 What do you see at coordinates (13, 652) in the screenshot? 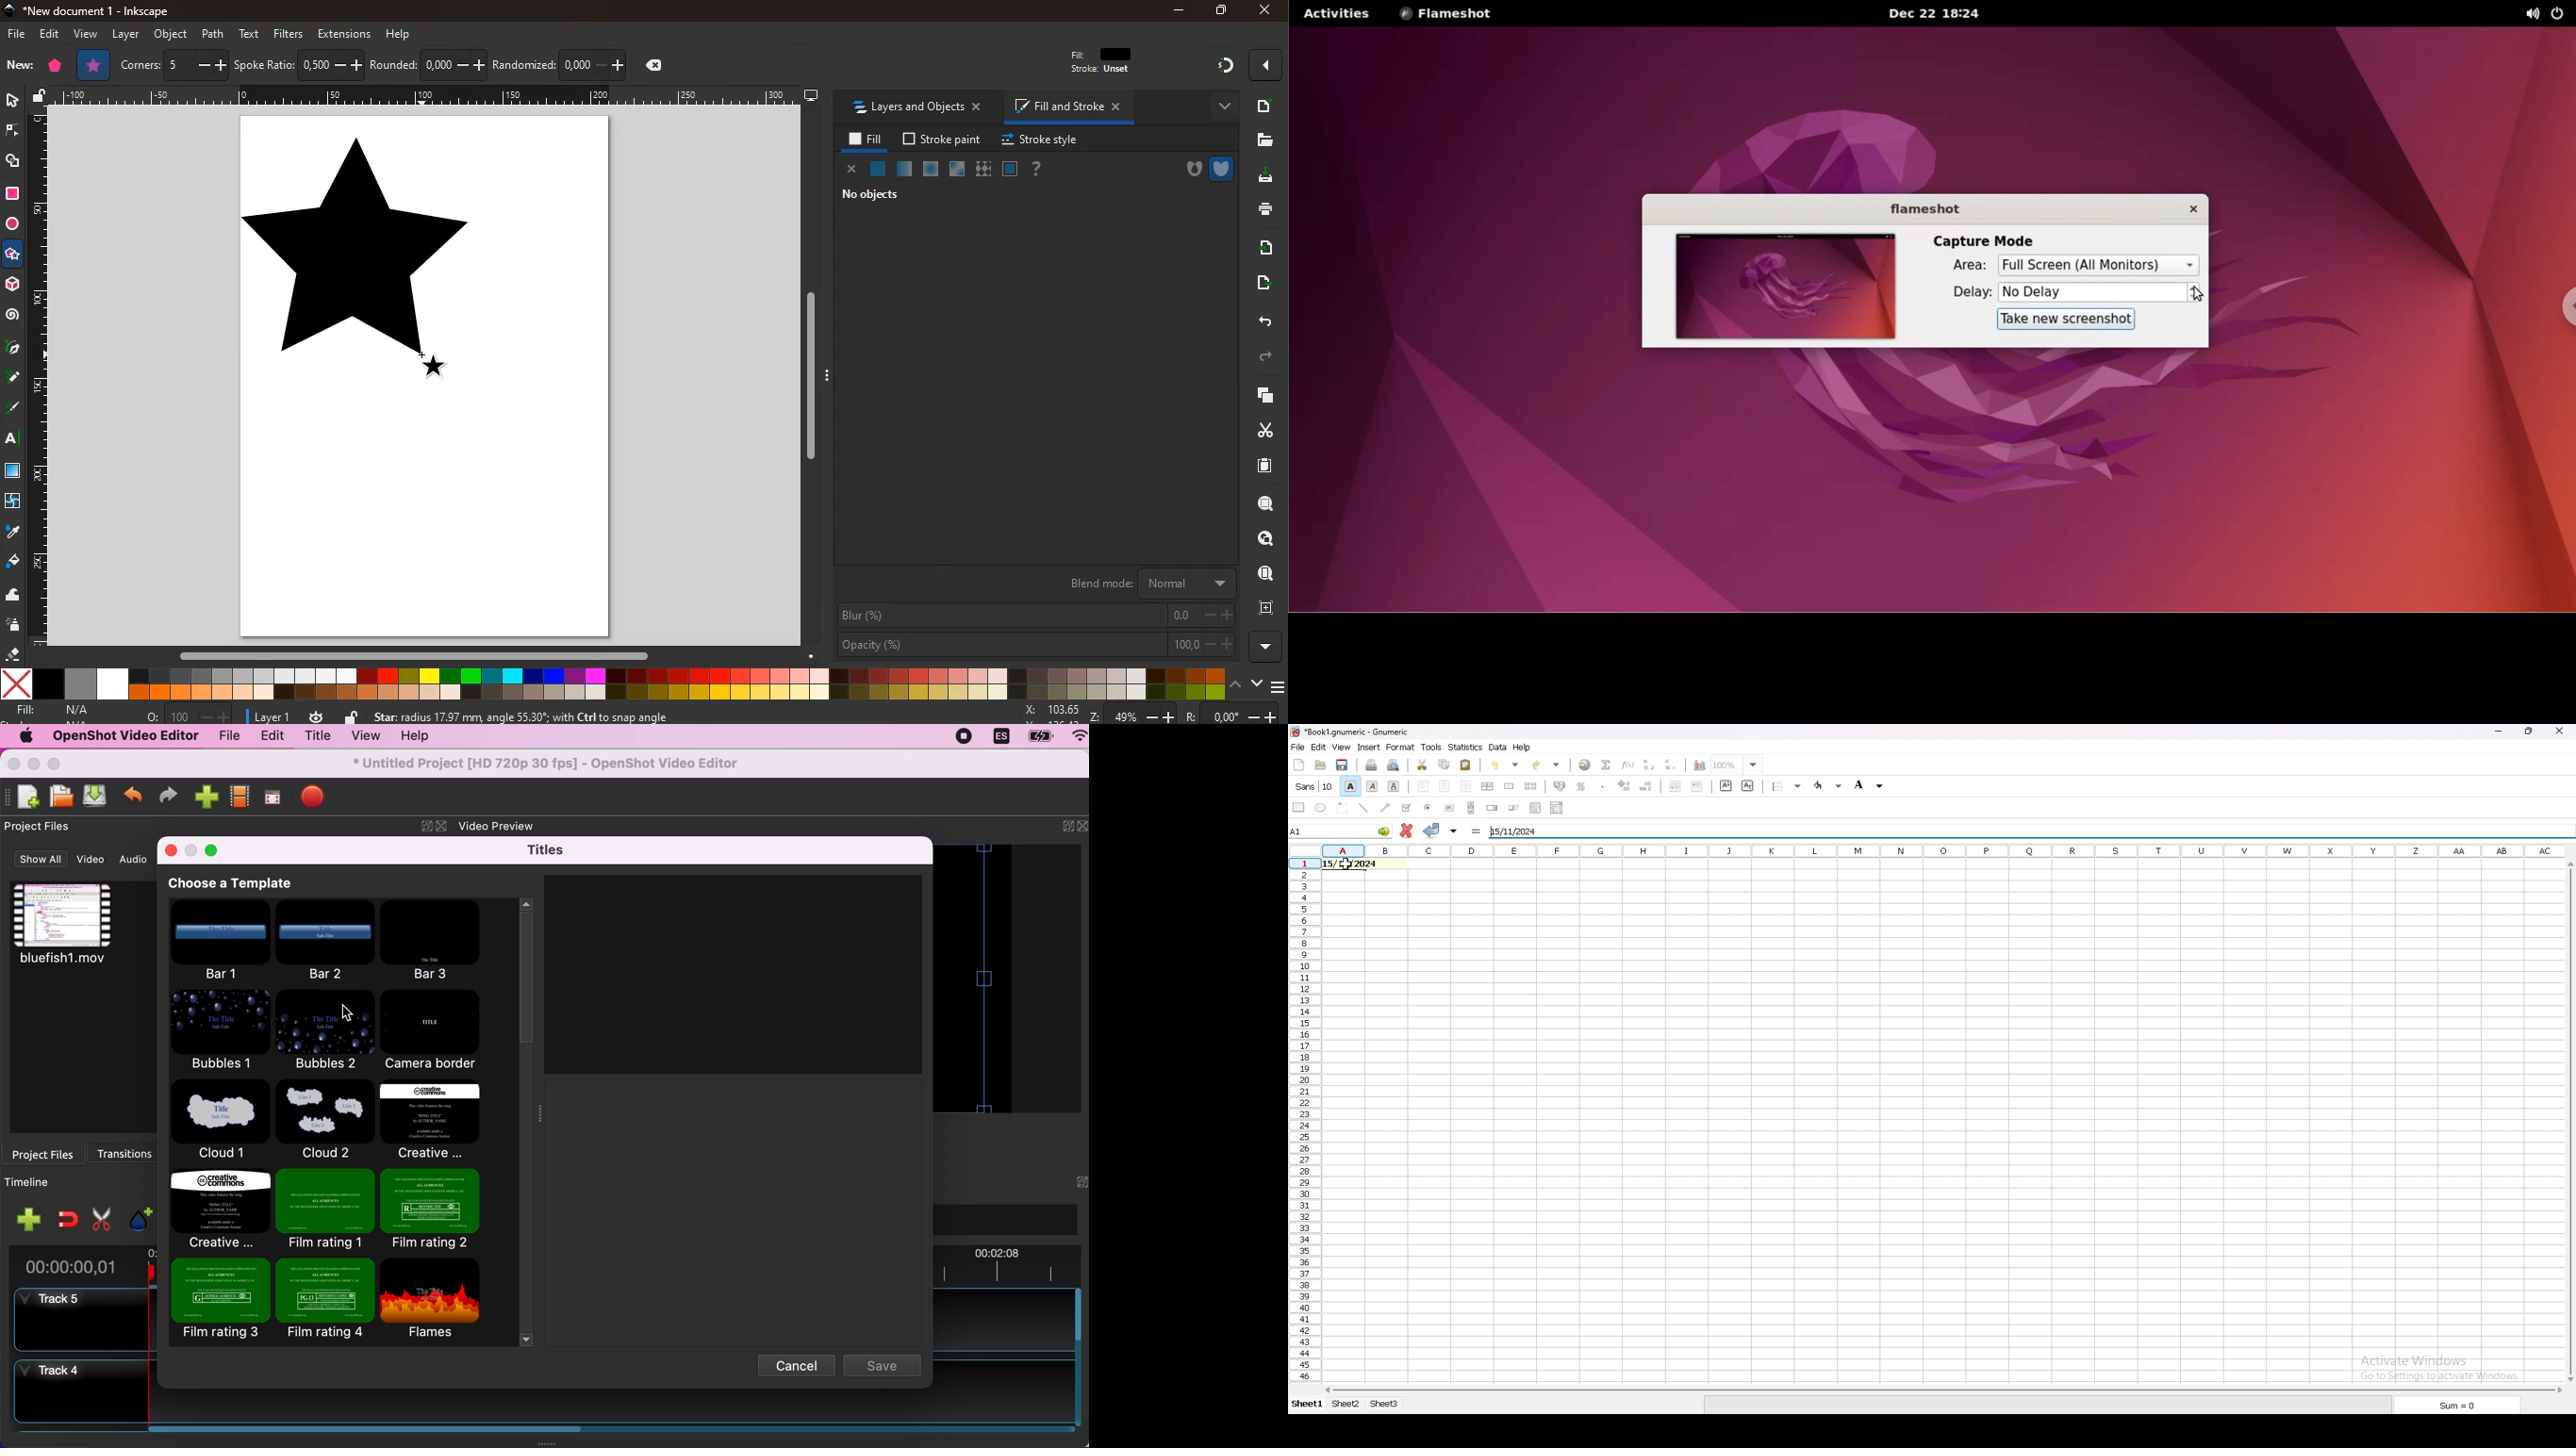
I see `erase` at bounding box center [13, 652].